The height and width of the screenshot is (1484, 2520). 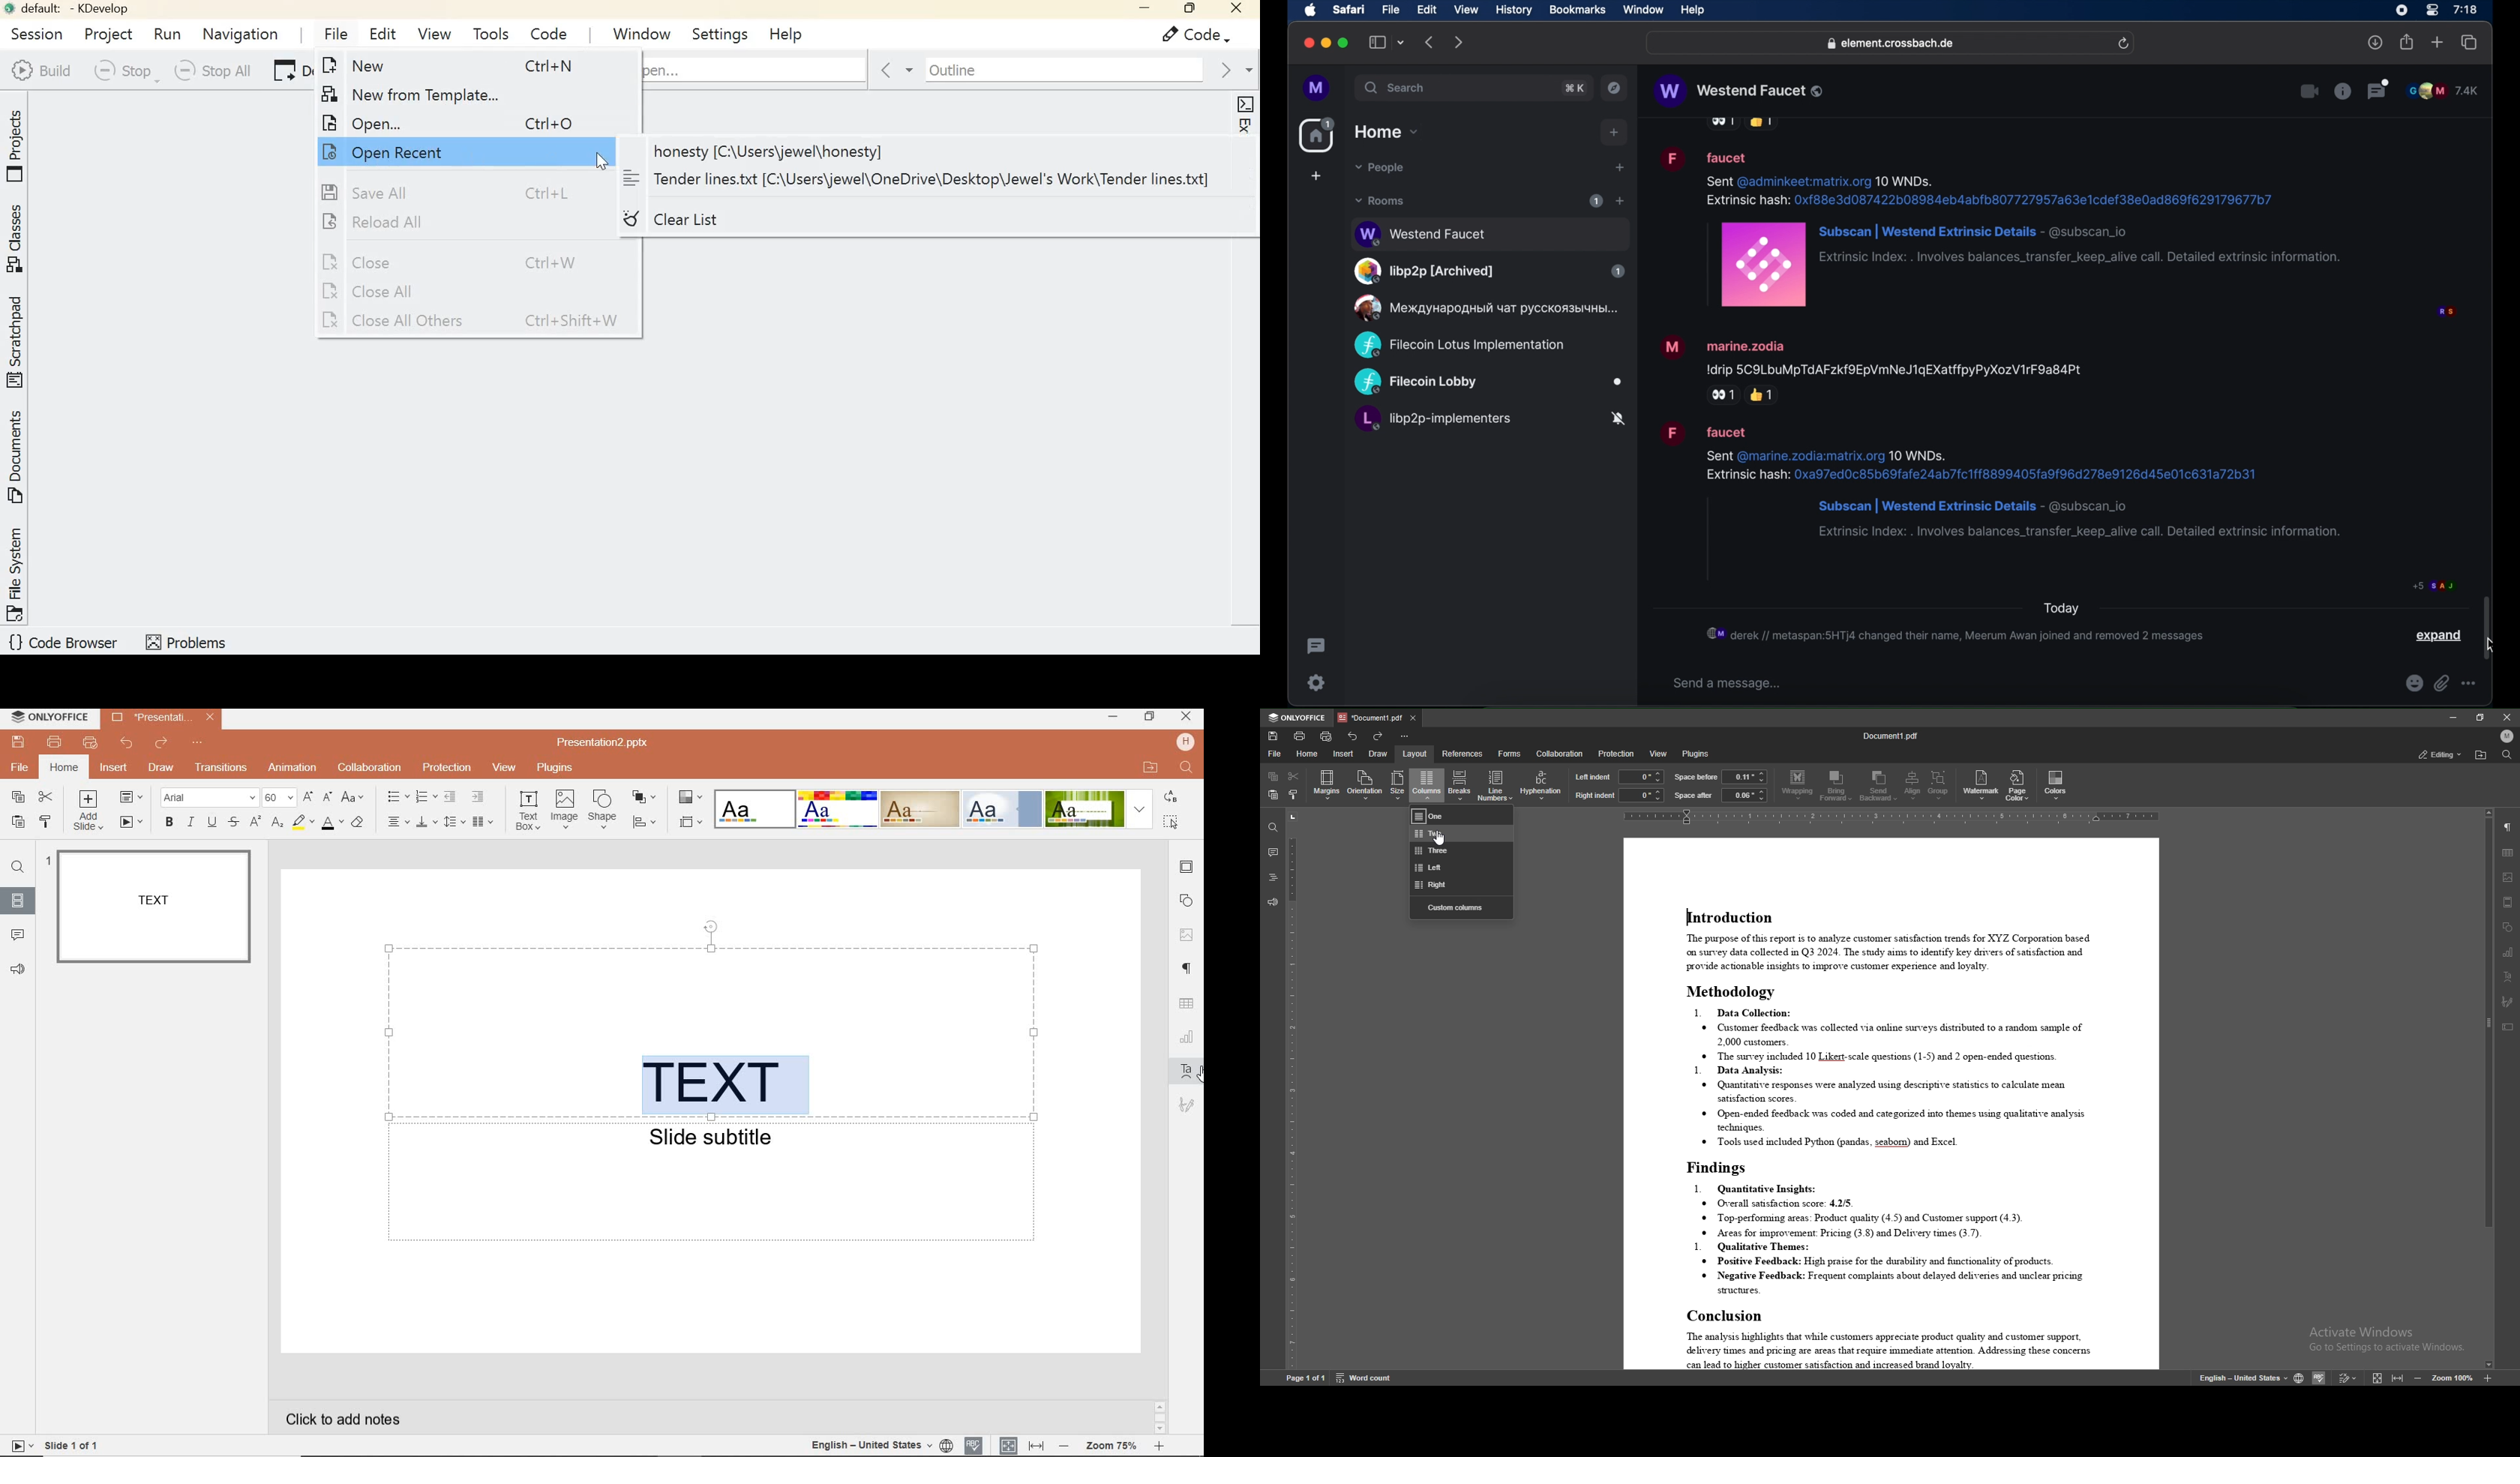 I want to click on INCREASE INDENT, so click(x=479, y=796).